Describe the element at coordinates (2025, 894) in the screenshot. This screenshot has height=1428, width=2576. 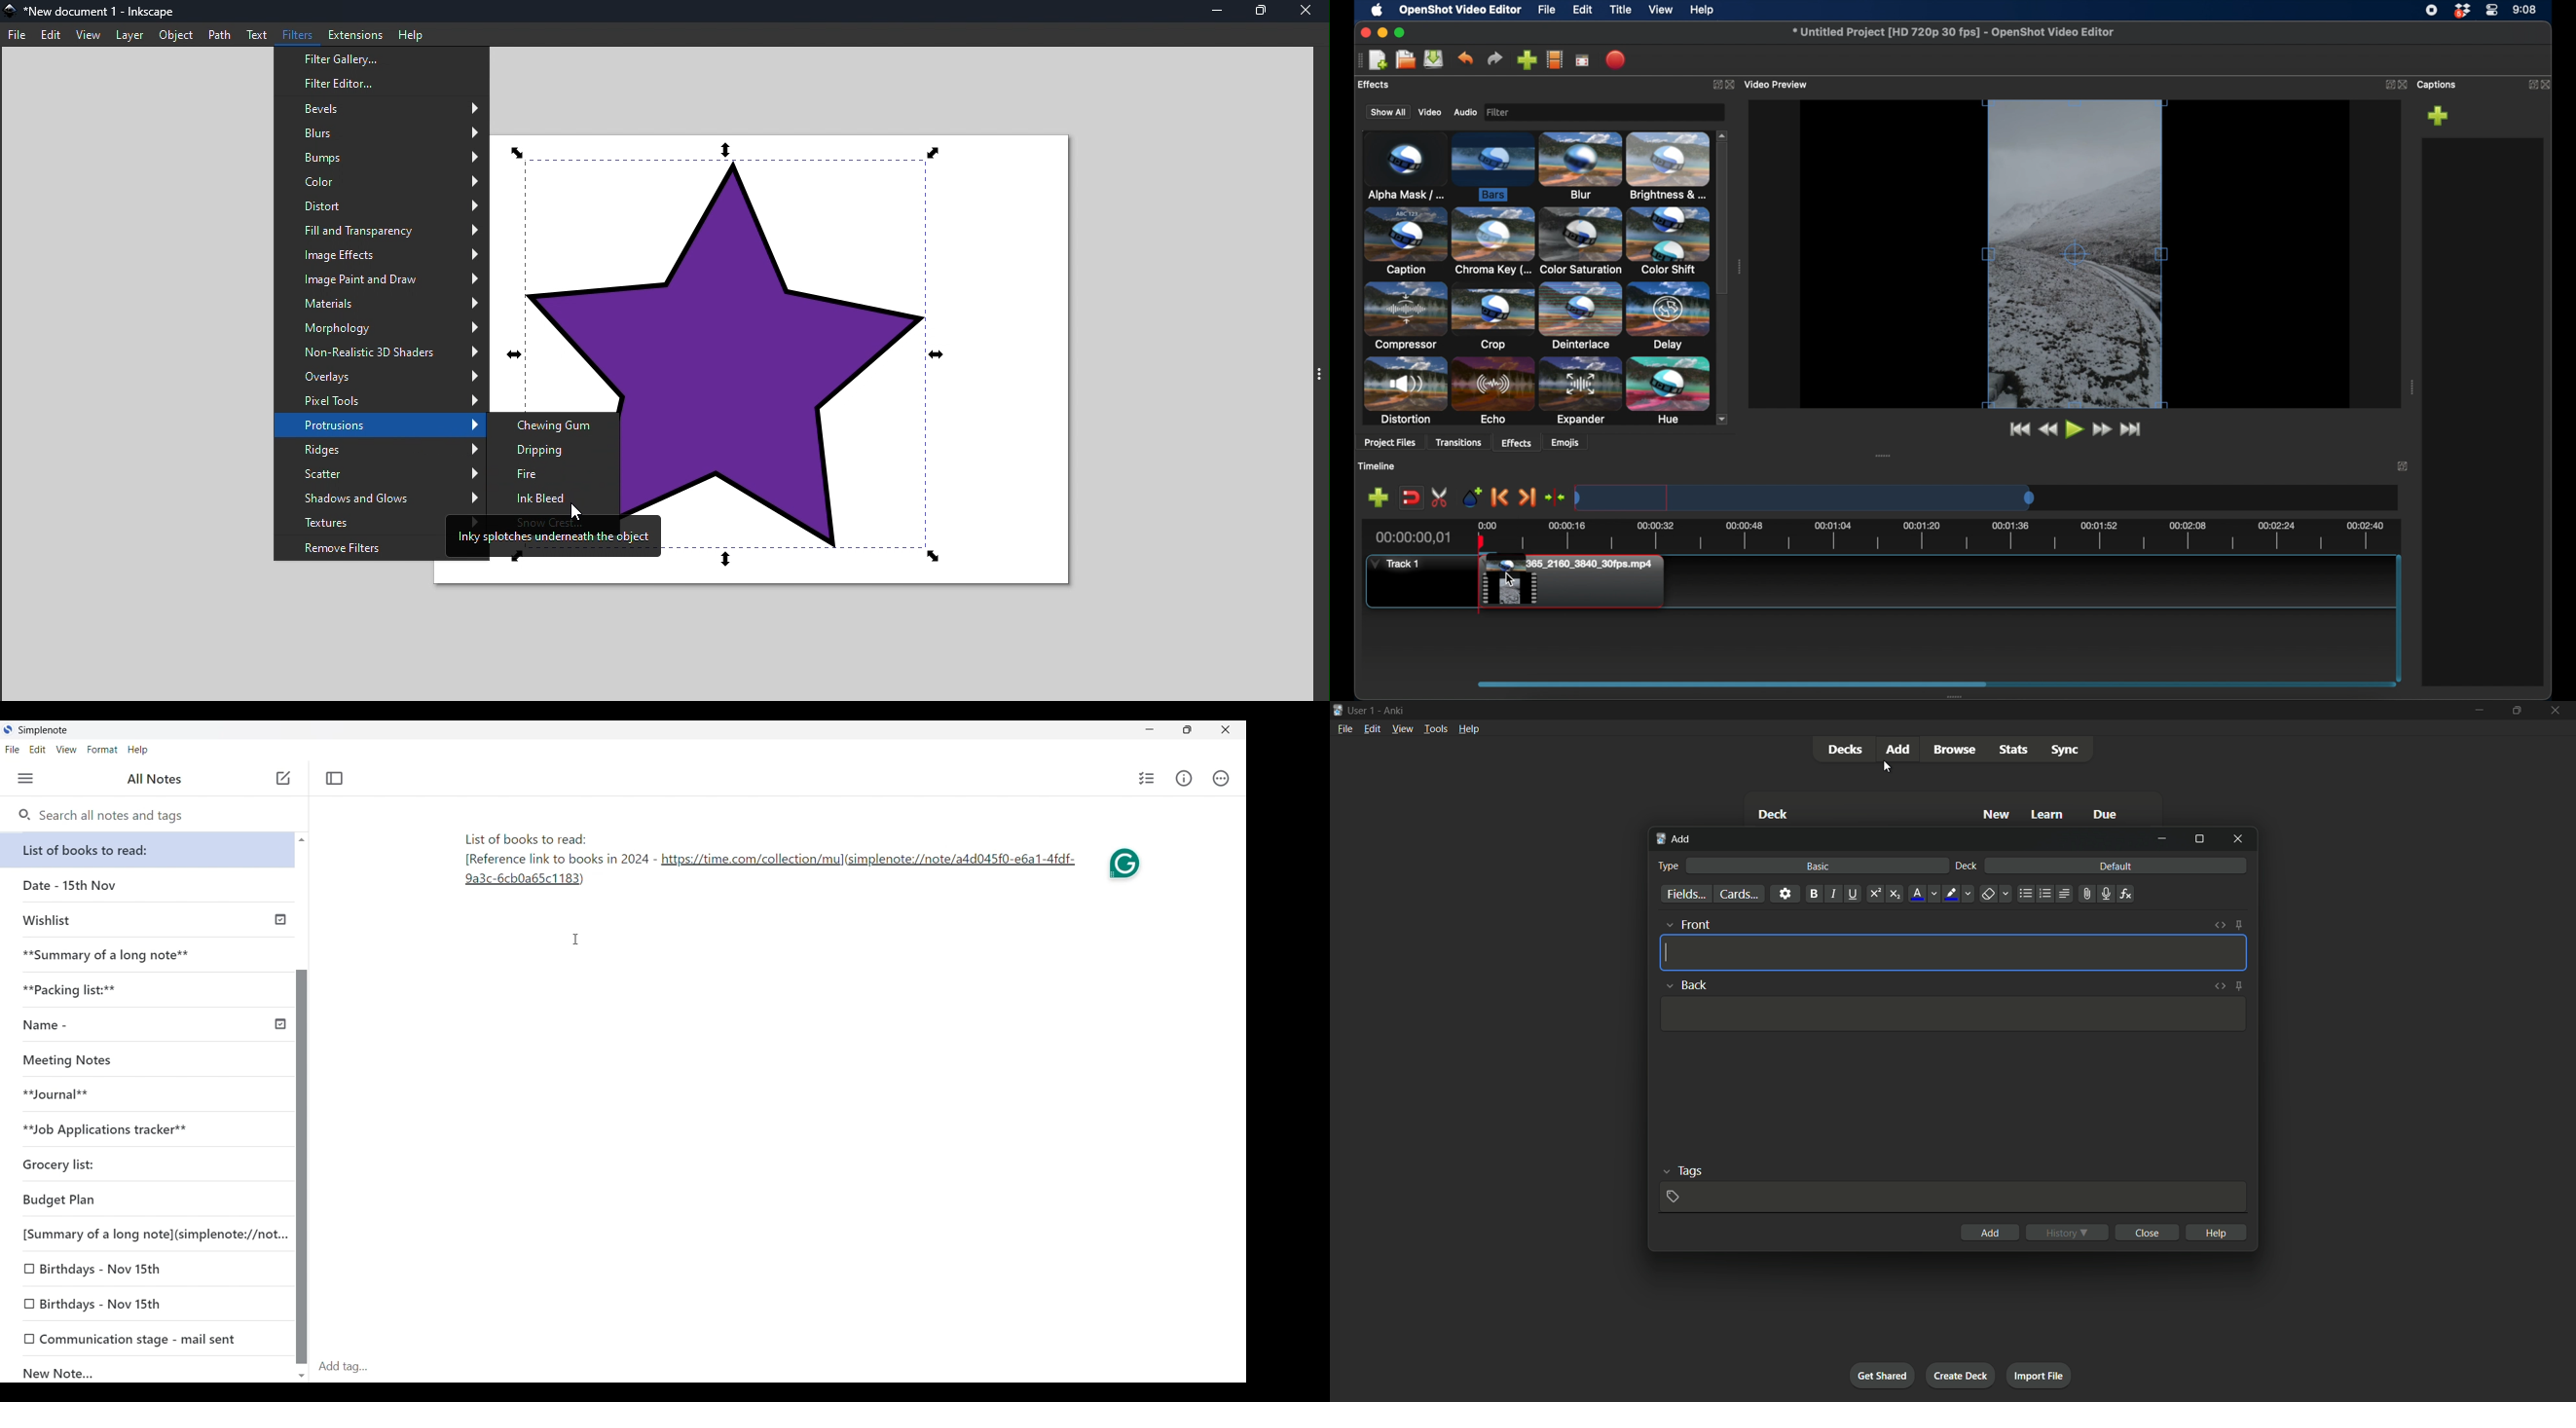
I see `unordered list` at that location.